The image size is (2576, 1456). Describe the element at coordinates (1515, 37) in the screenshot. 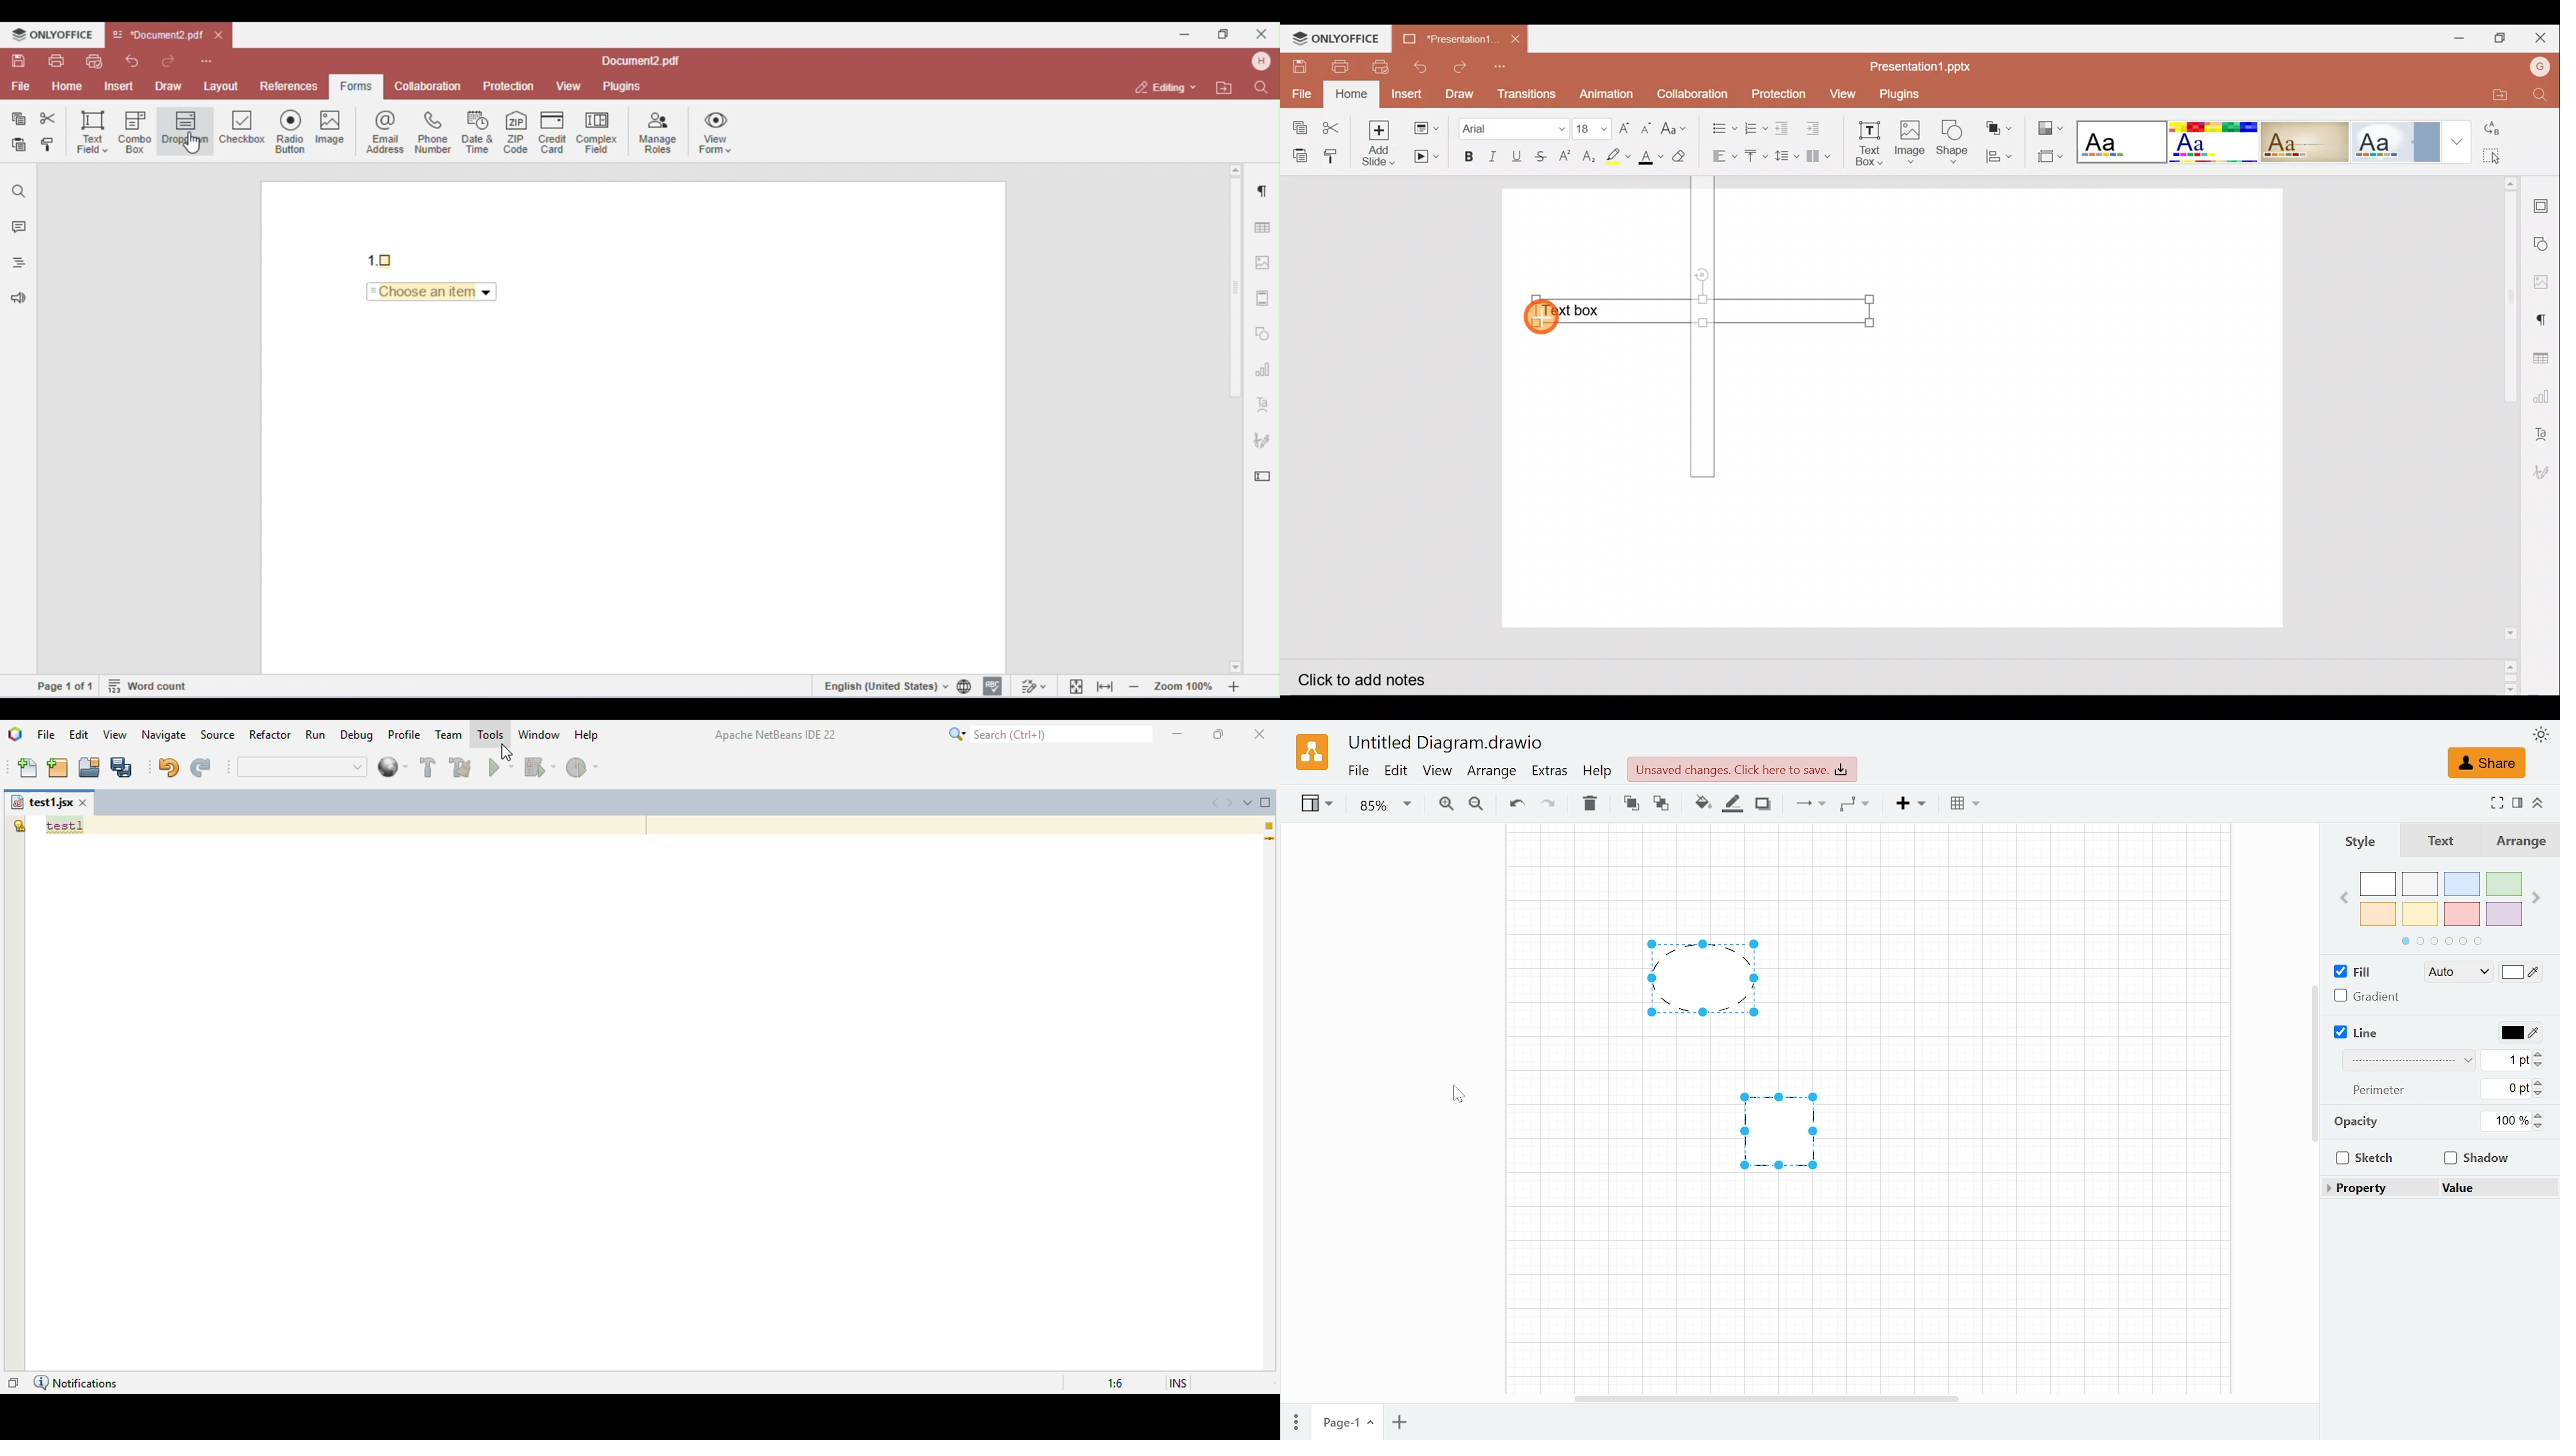

I see `Close document` at that location.